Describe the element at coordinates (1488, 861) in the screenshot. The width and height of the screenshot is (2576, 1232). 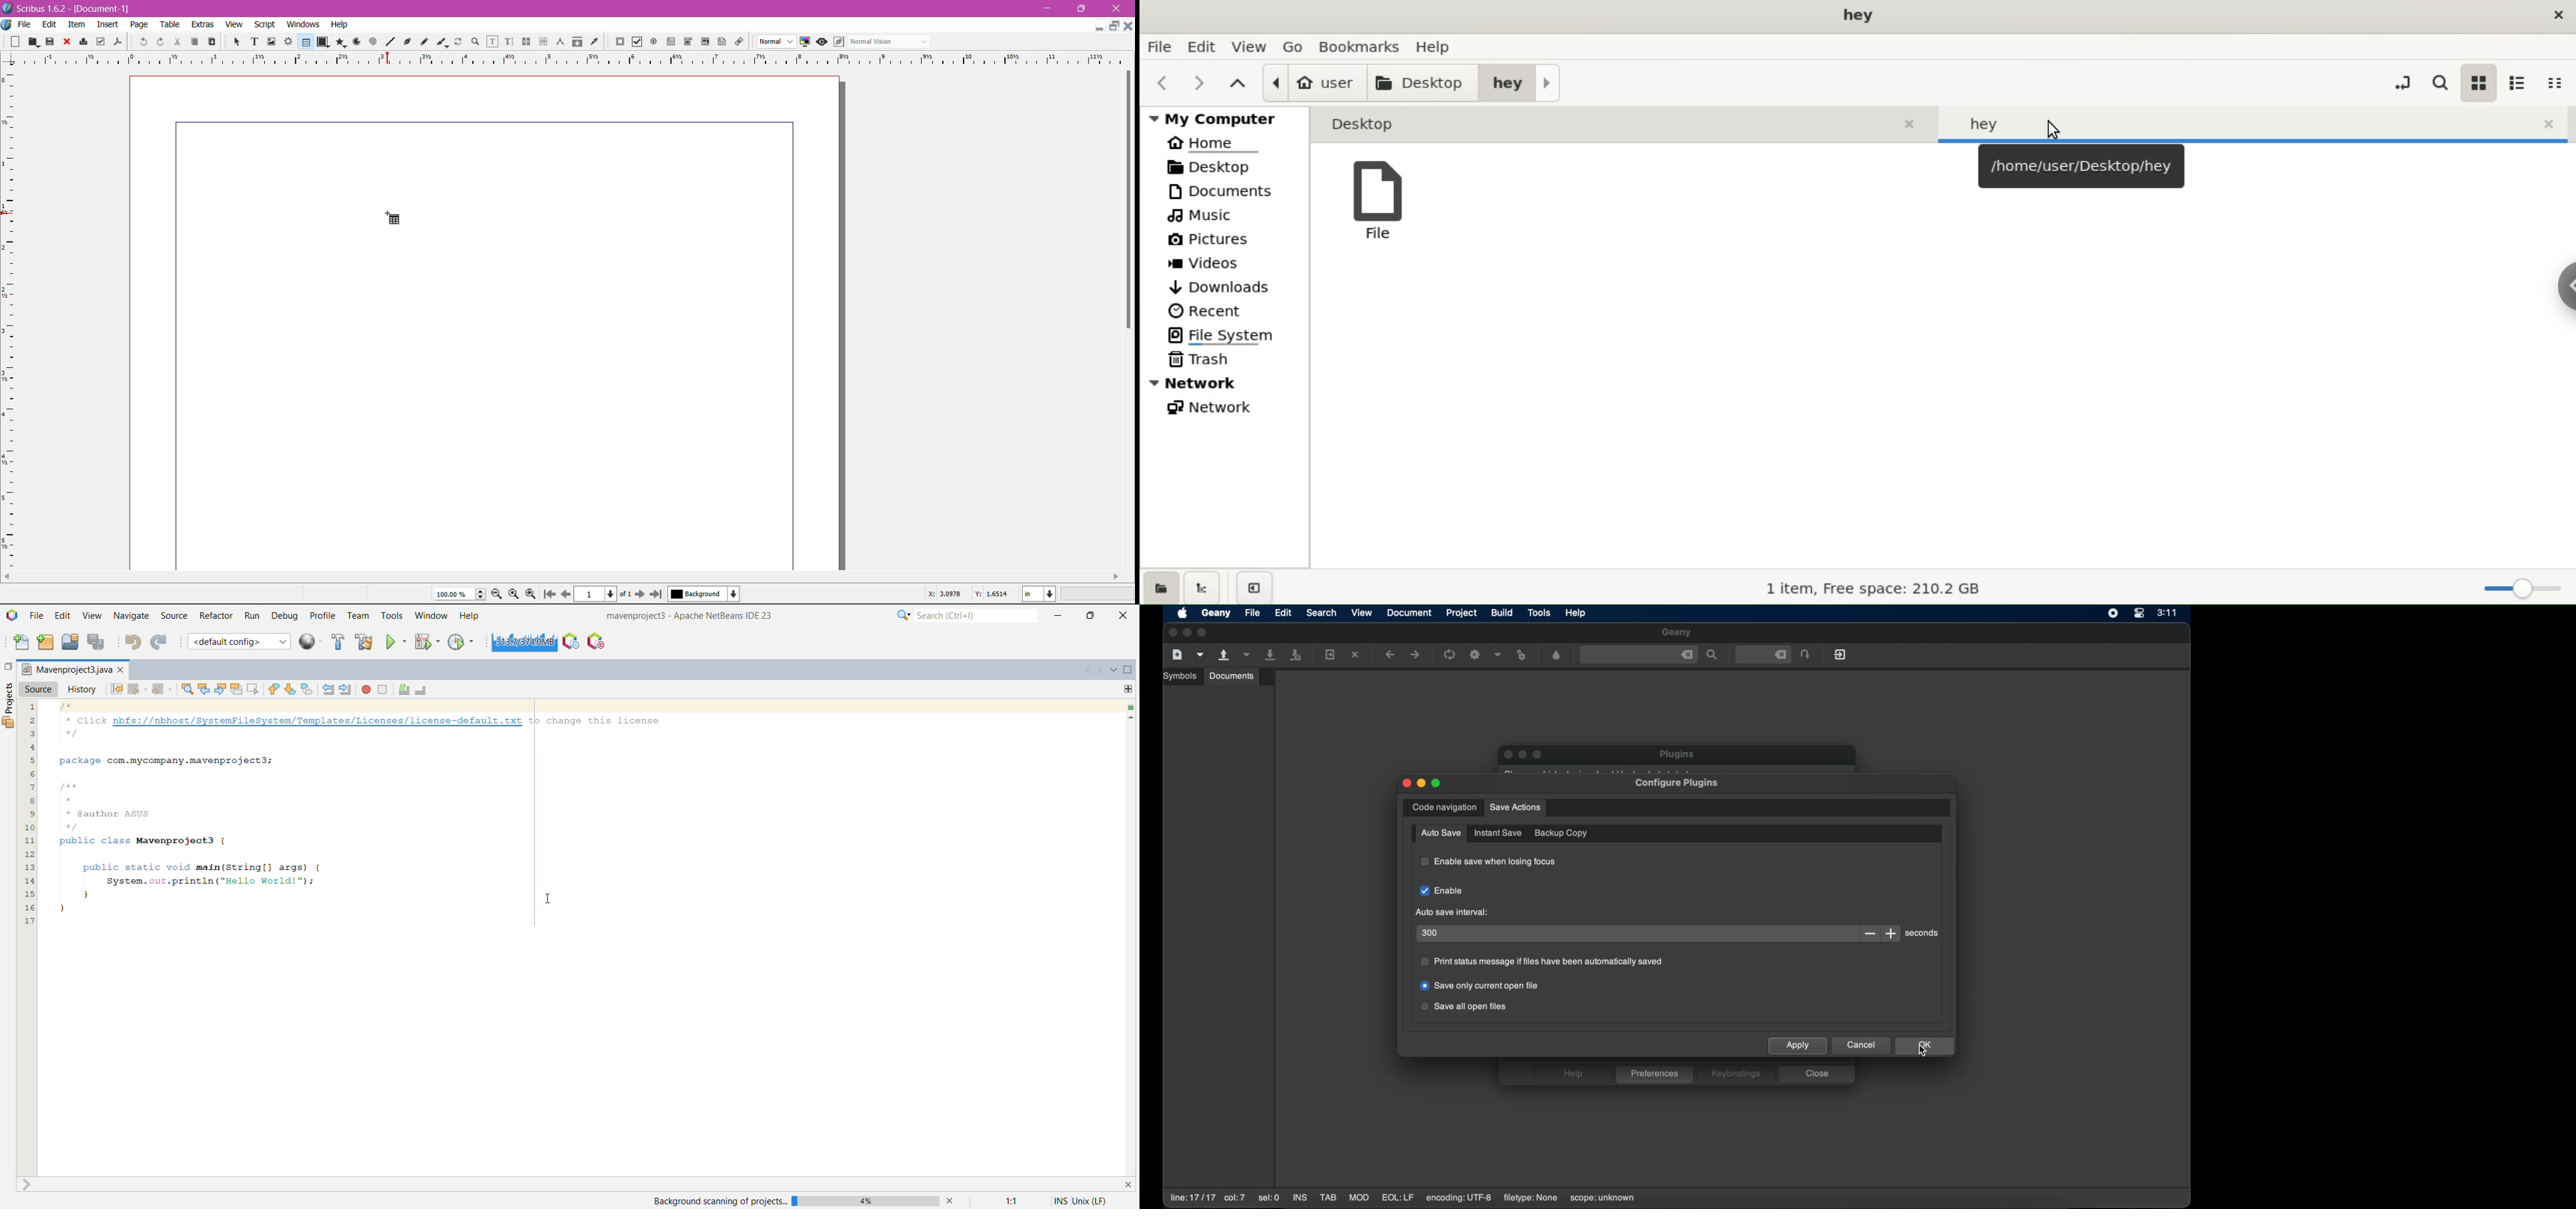
I see `enable save when losing focus` at that location.